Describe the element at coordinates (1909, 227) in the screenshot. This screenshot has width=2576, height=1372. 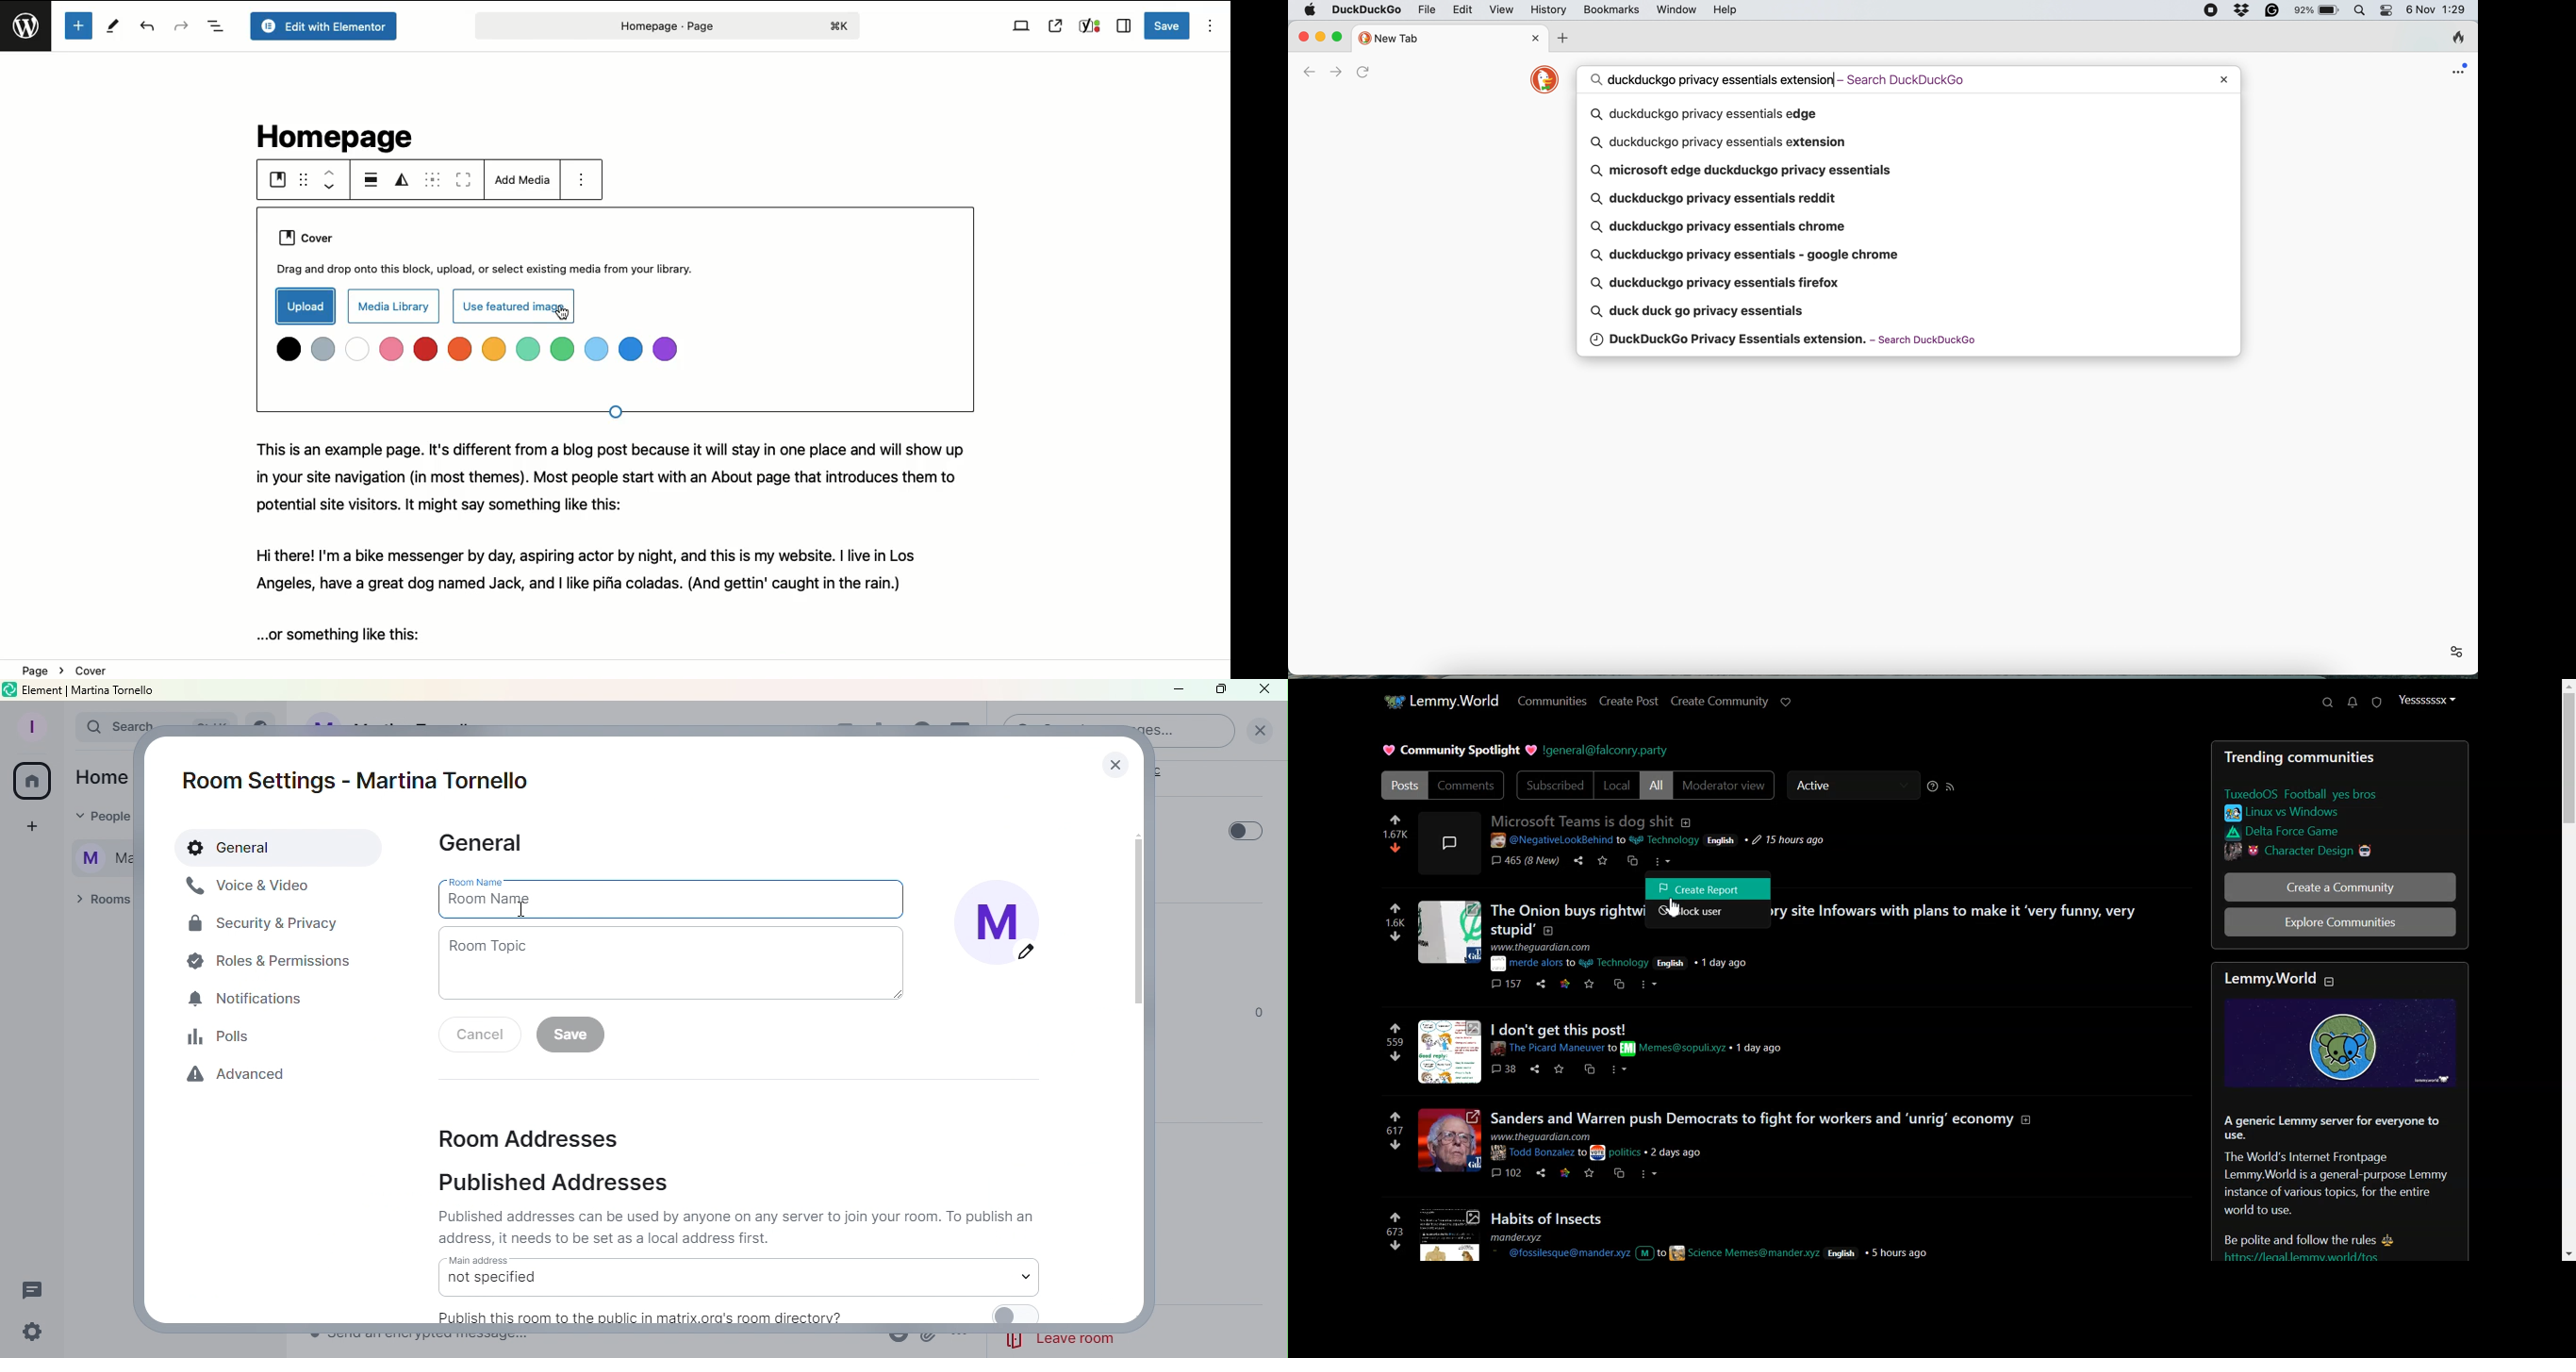
I see `search queries pop up` at that location.